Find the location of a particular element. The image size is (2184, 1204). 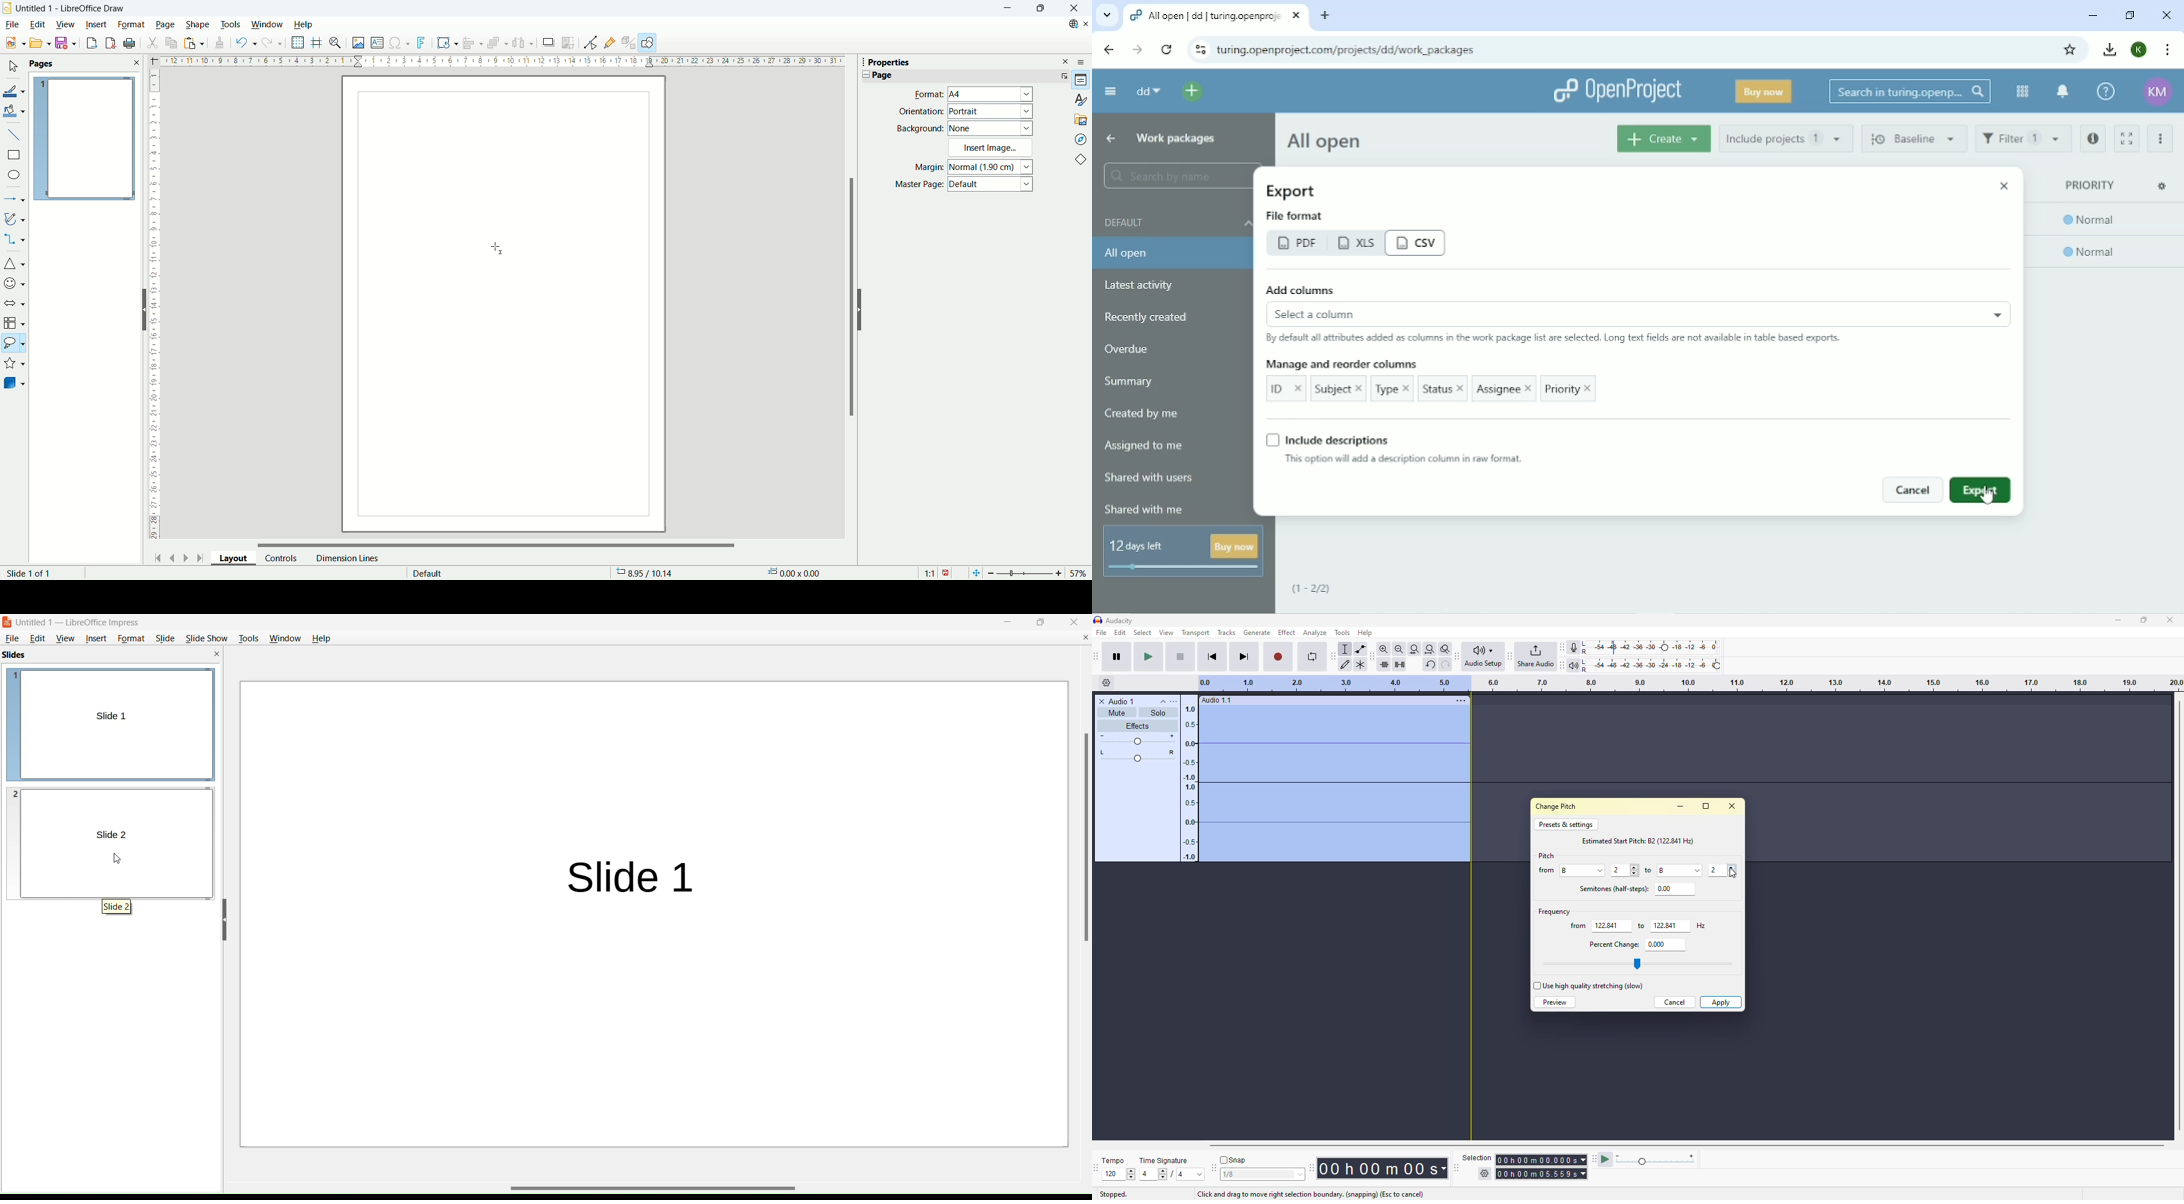

cursor is located at coordinates (121, 861).